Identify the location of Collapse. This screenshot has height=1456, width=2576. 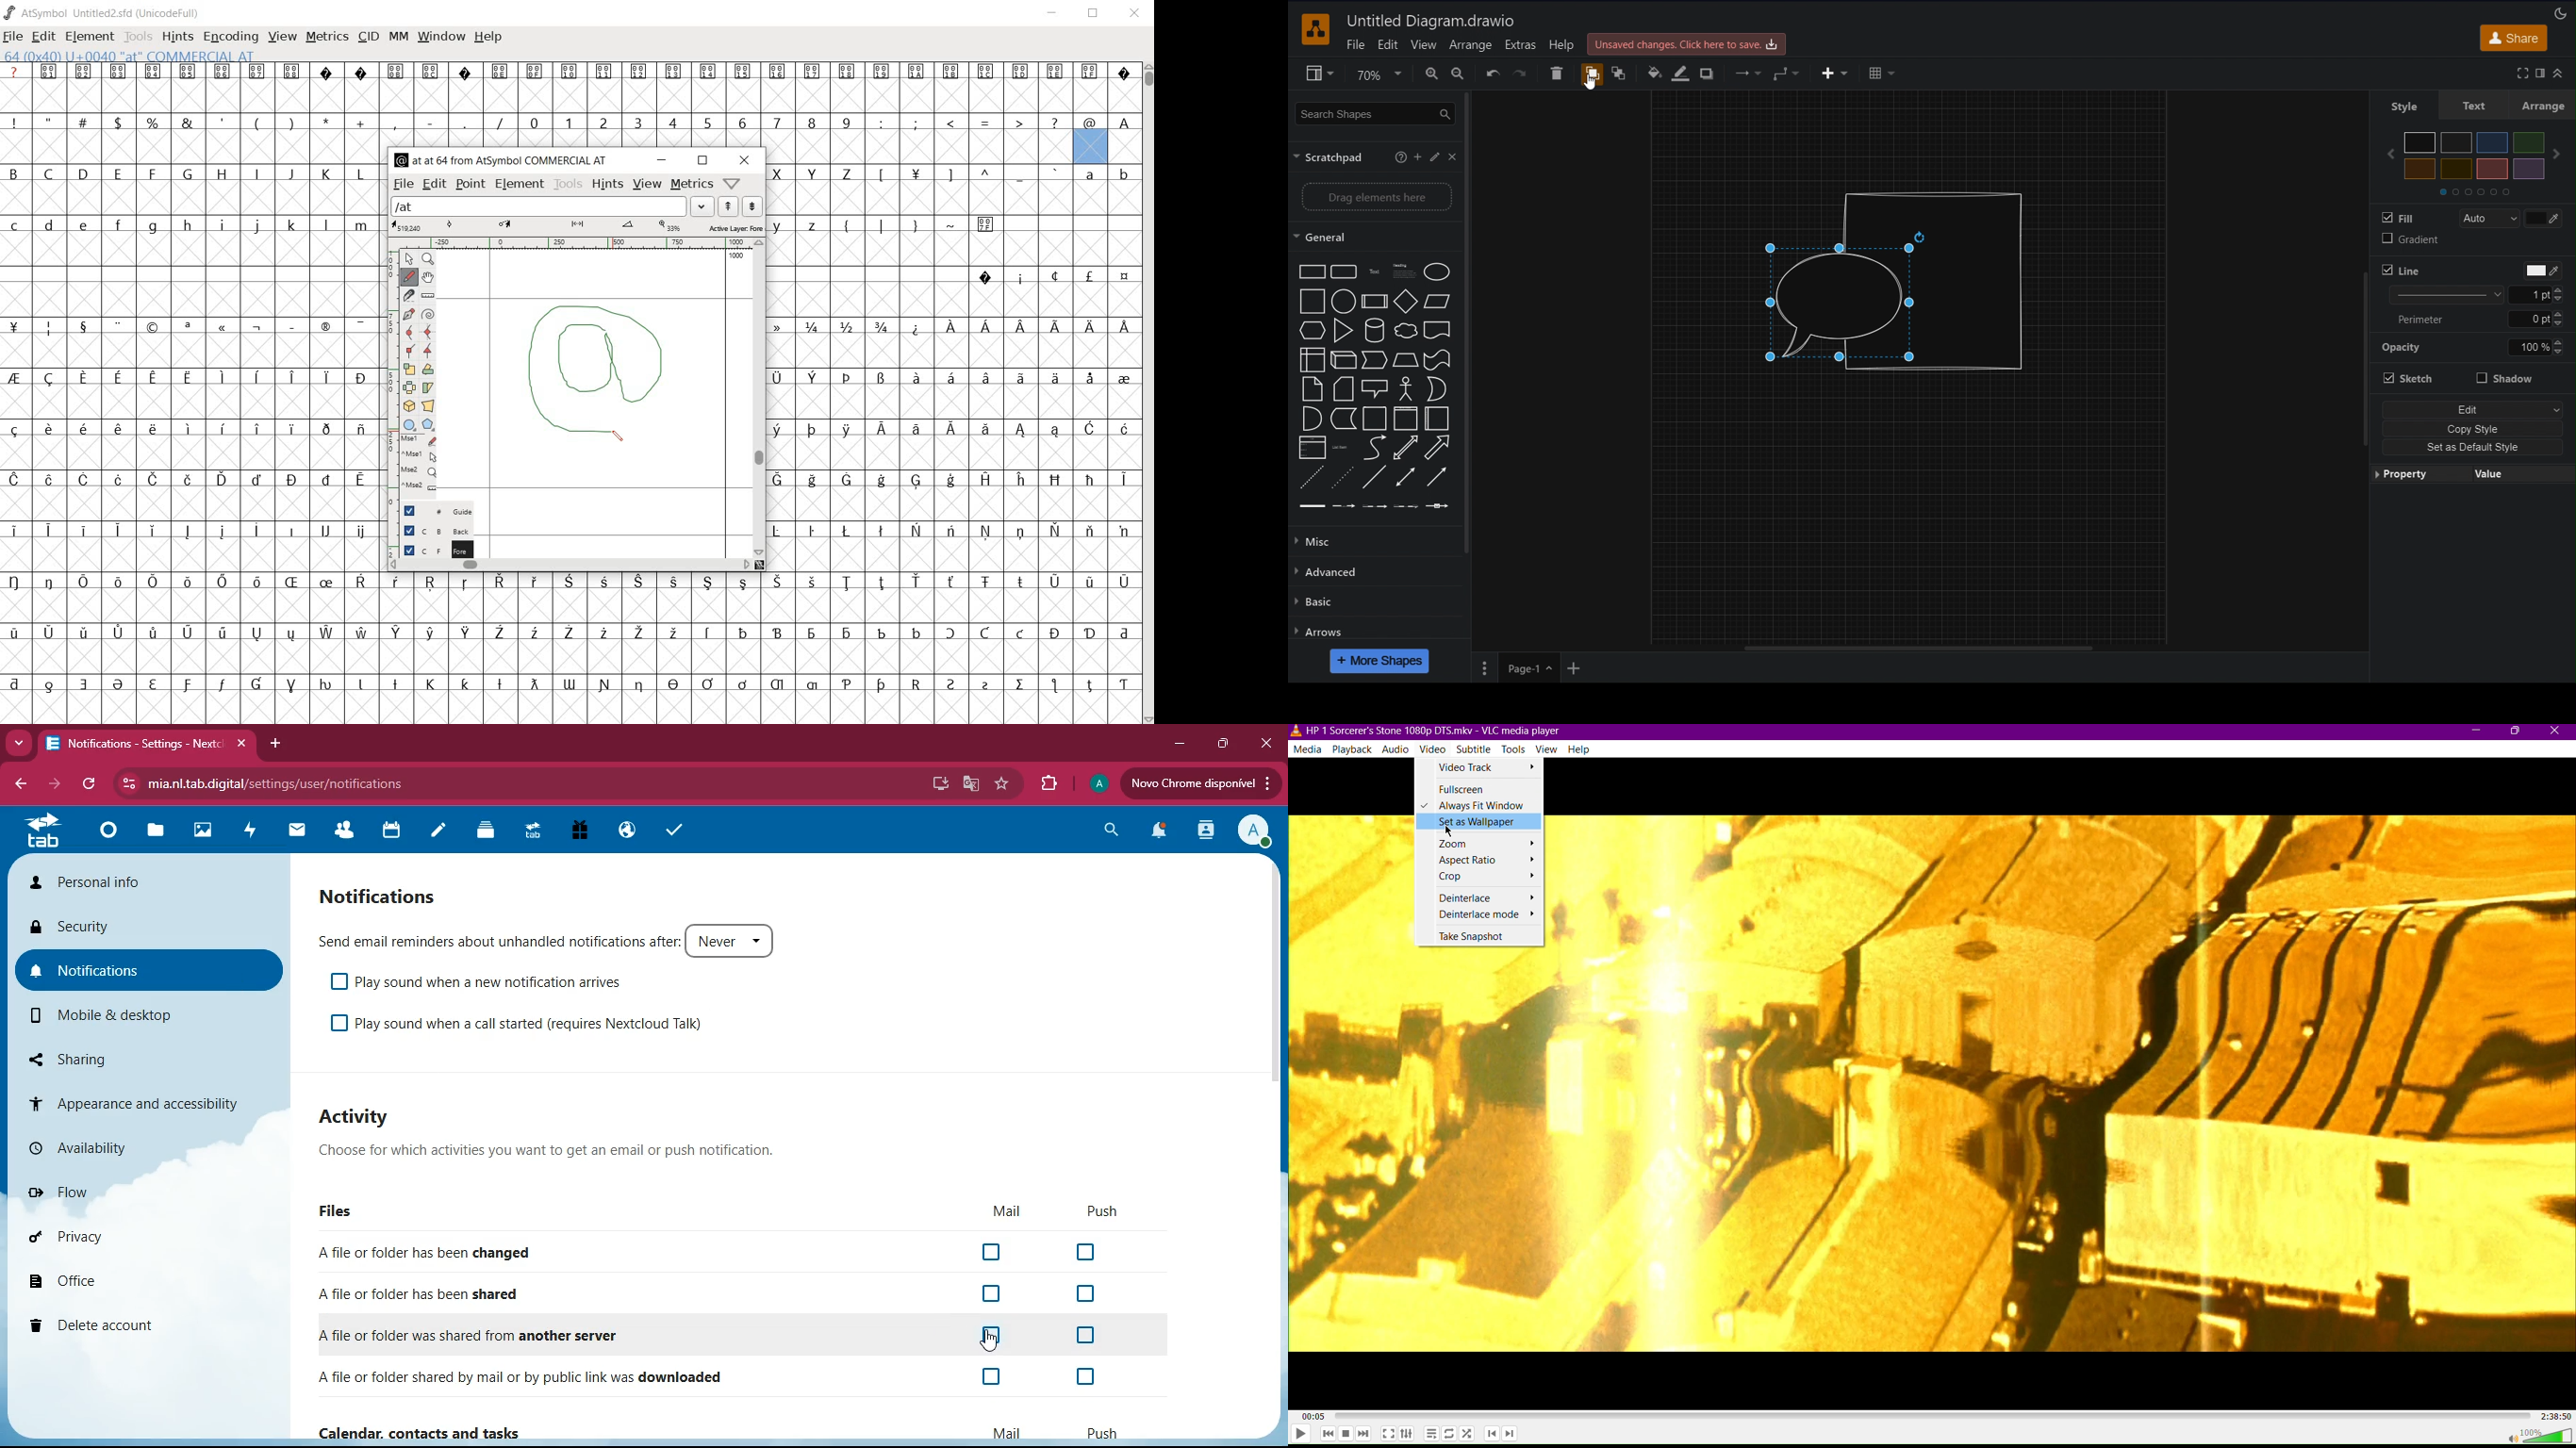
(2558, 73).